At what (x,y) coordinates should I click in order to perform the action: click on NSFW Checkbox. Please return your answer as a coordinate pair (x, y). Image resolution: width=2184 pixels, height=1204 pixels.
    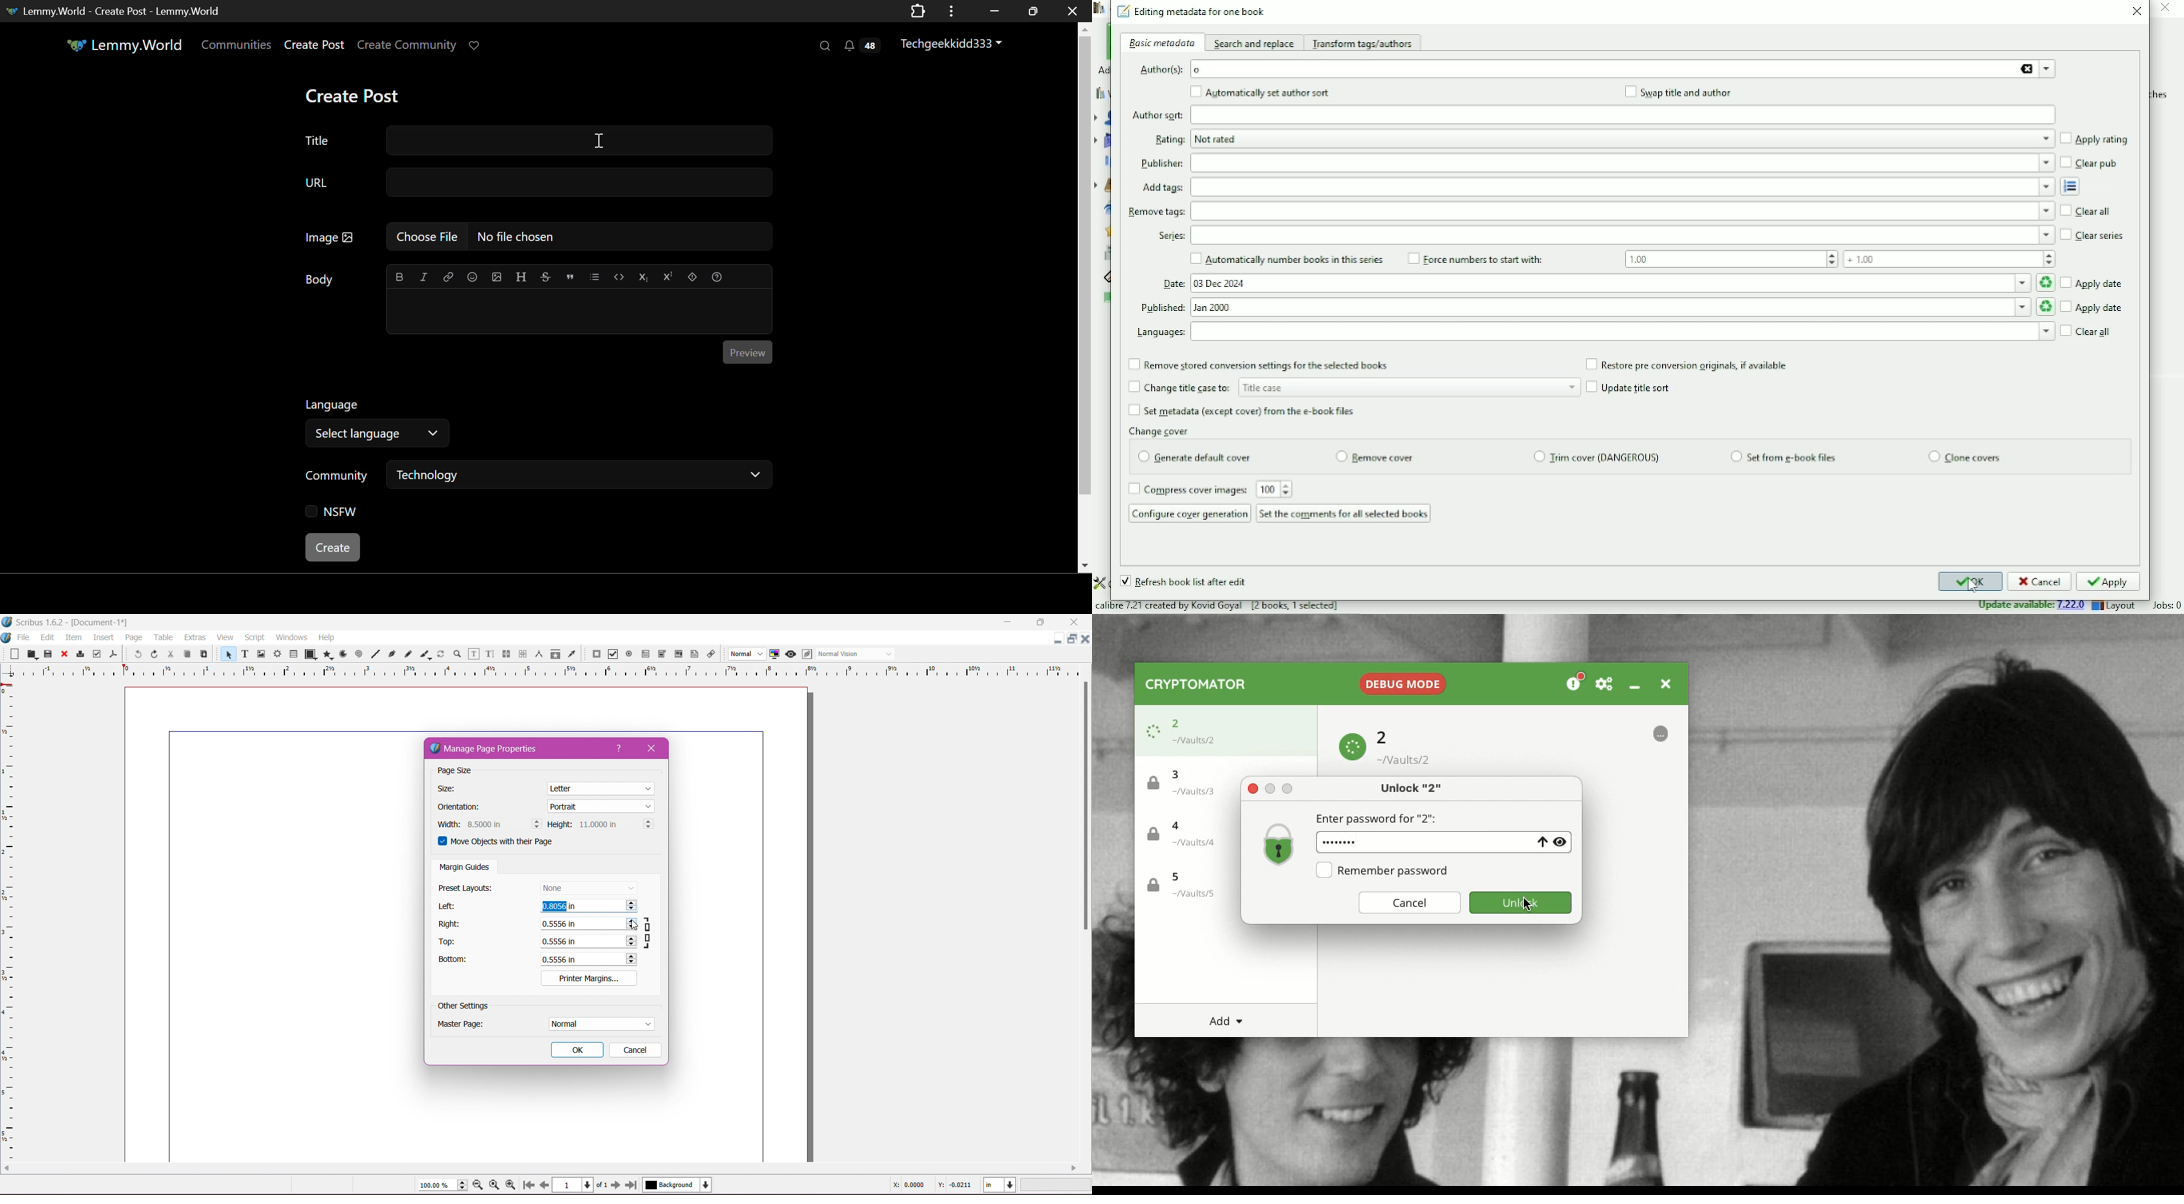
    Looking at the image, I should click on (336, 515).